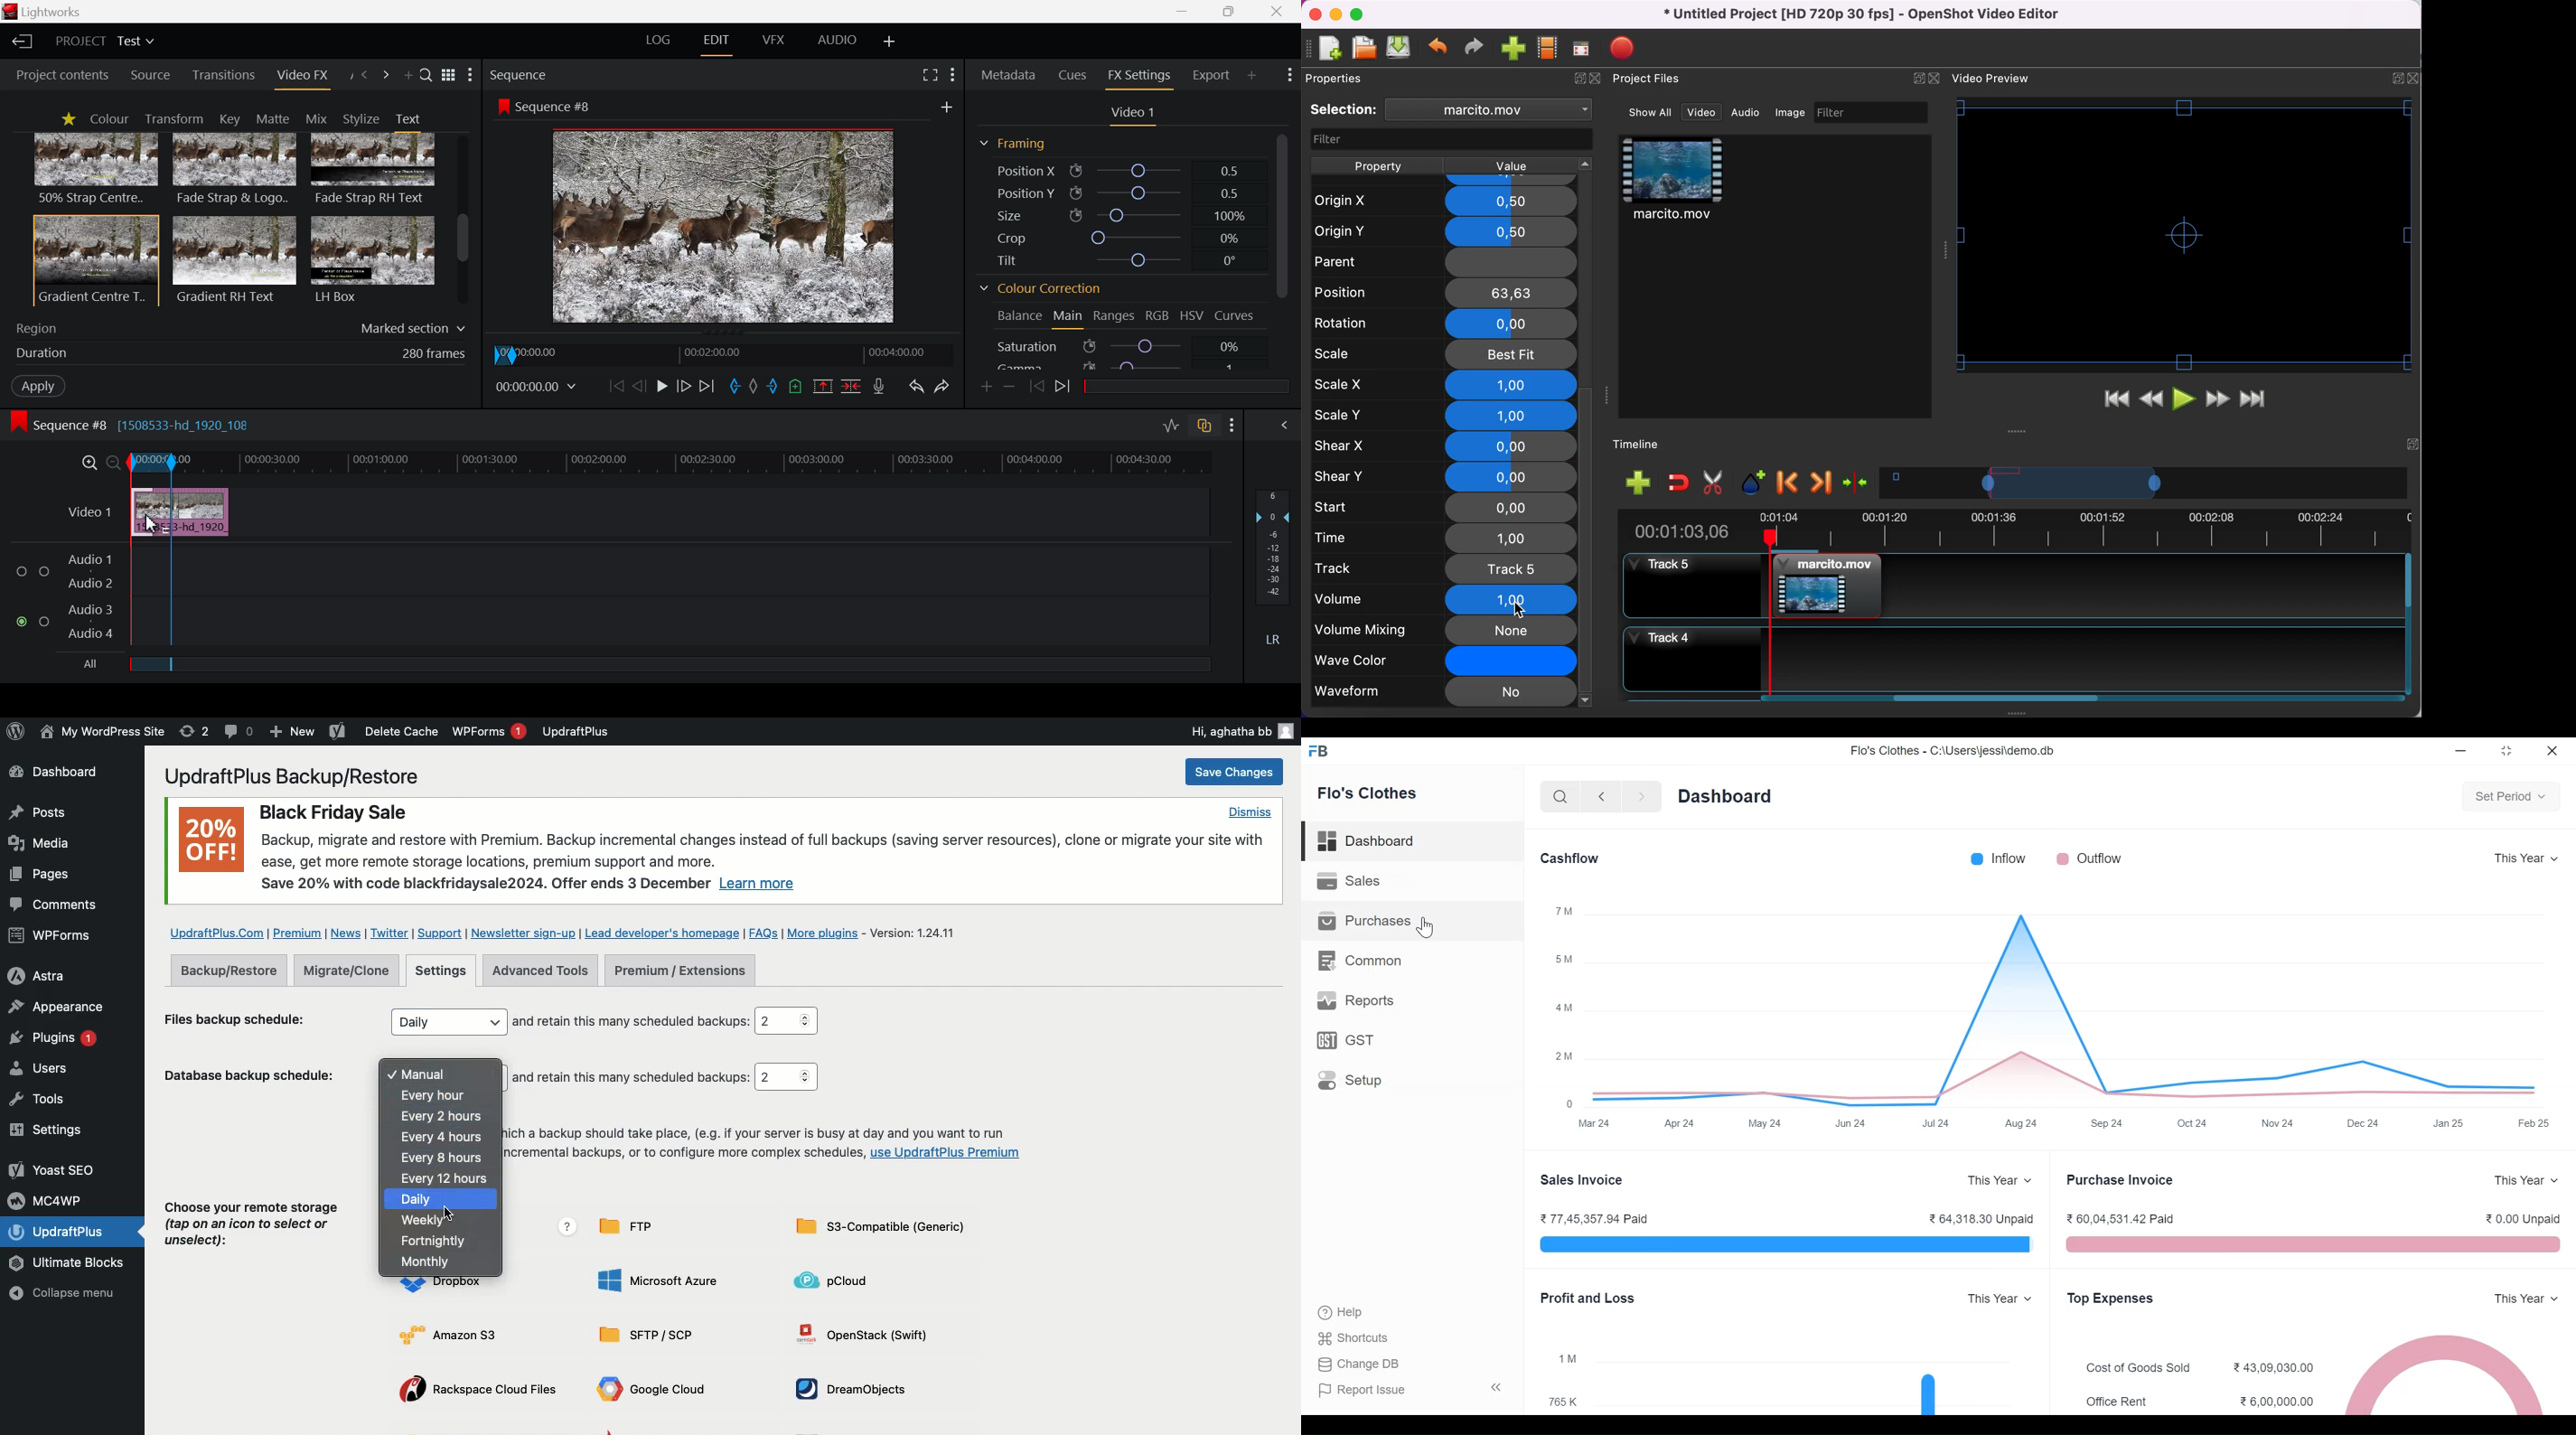 This screenshot has height=1456, width=2576. Describe the element at coordinates (1212, 73) in the screenshot. I see `Export` at that location.